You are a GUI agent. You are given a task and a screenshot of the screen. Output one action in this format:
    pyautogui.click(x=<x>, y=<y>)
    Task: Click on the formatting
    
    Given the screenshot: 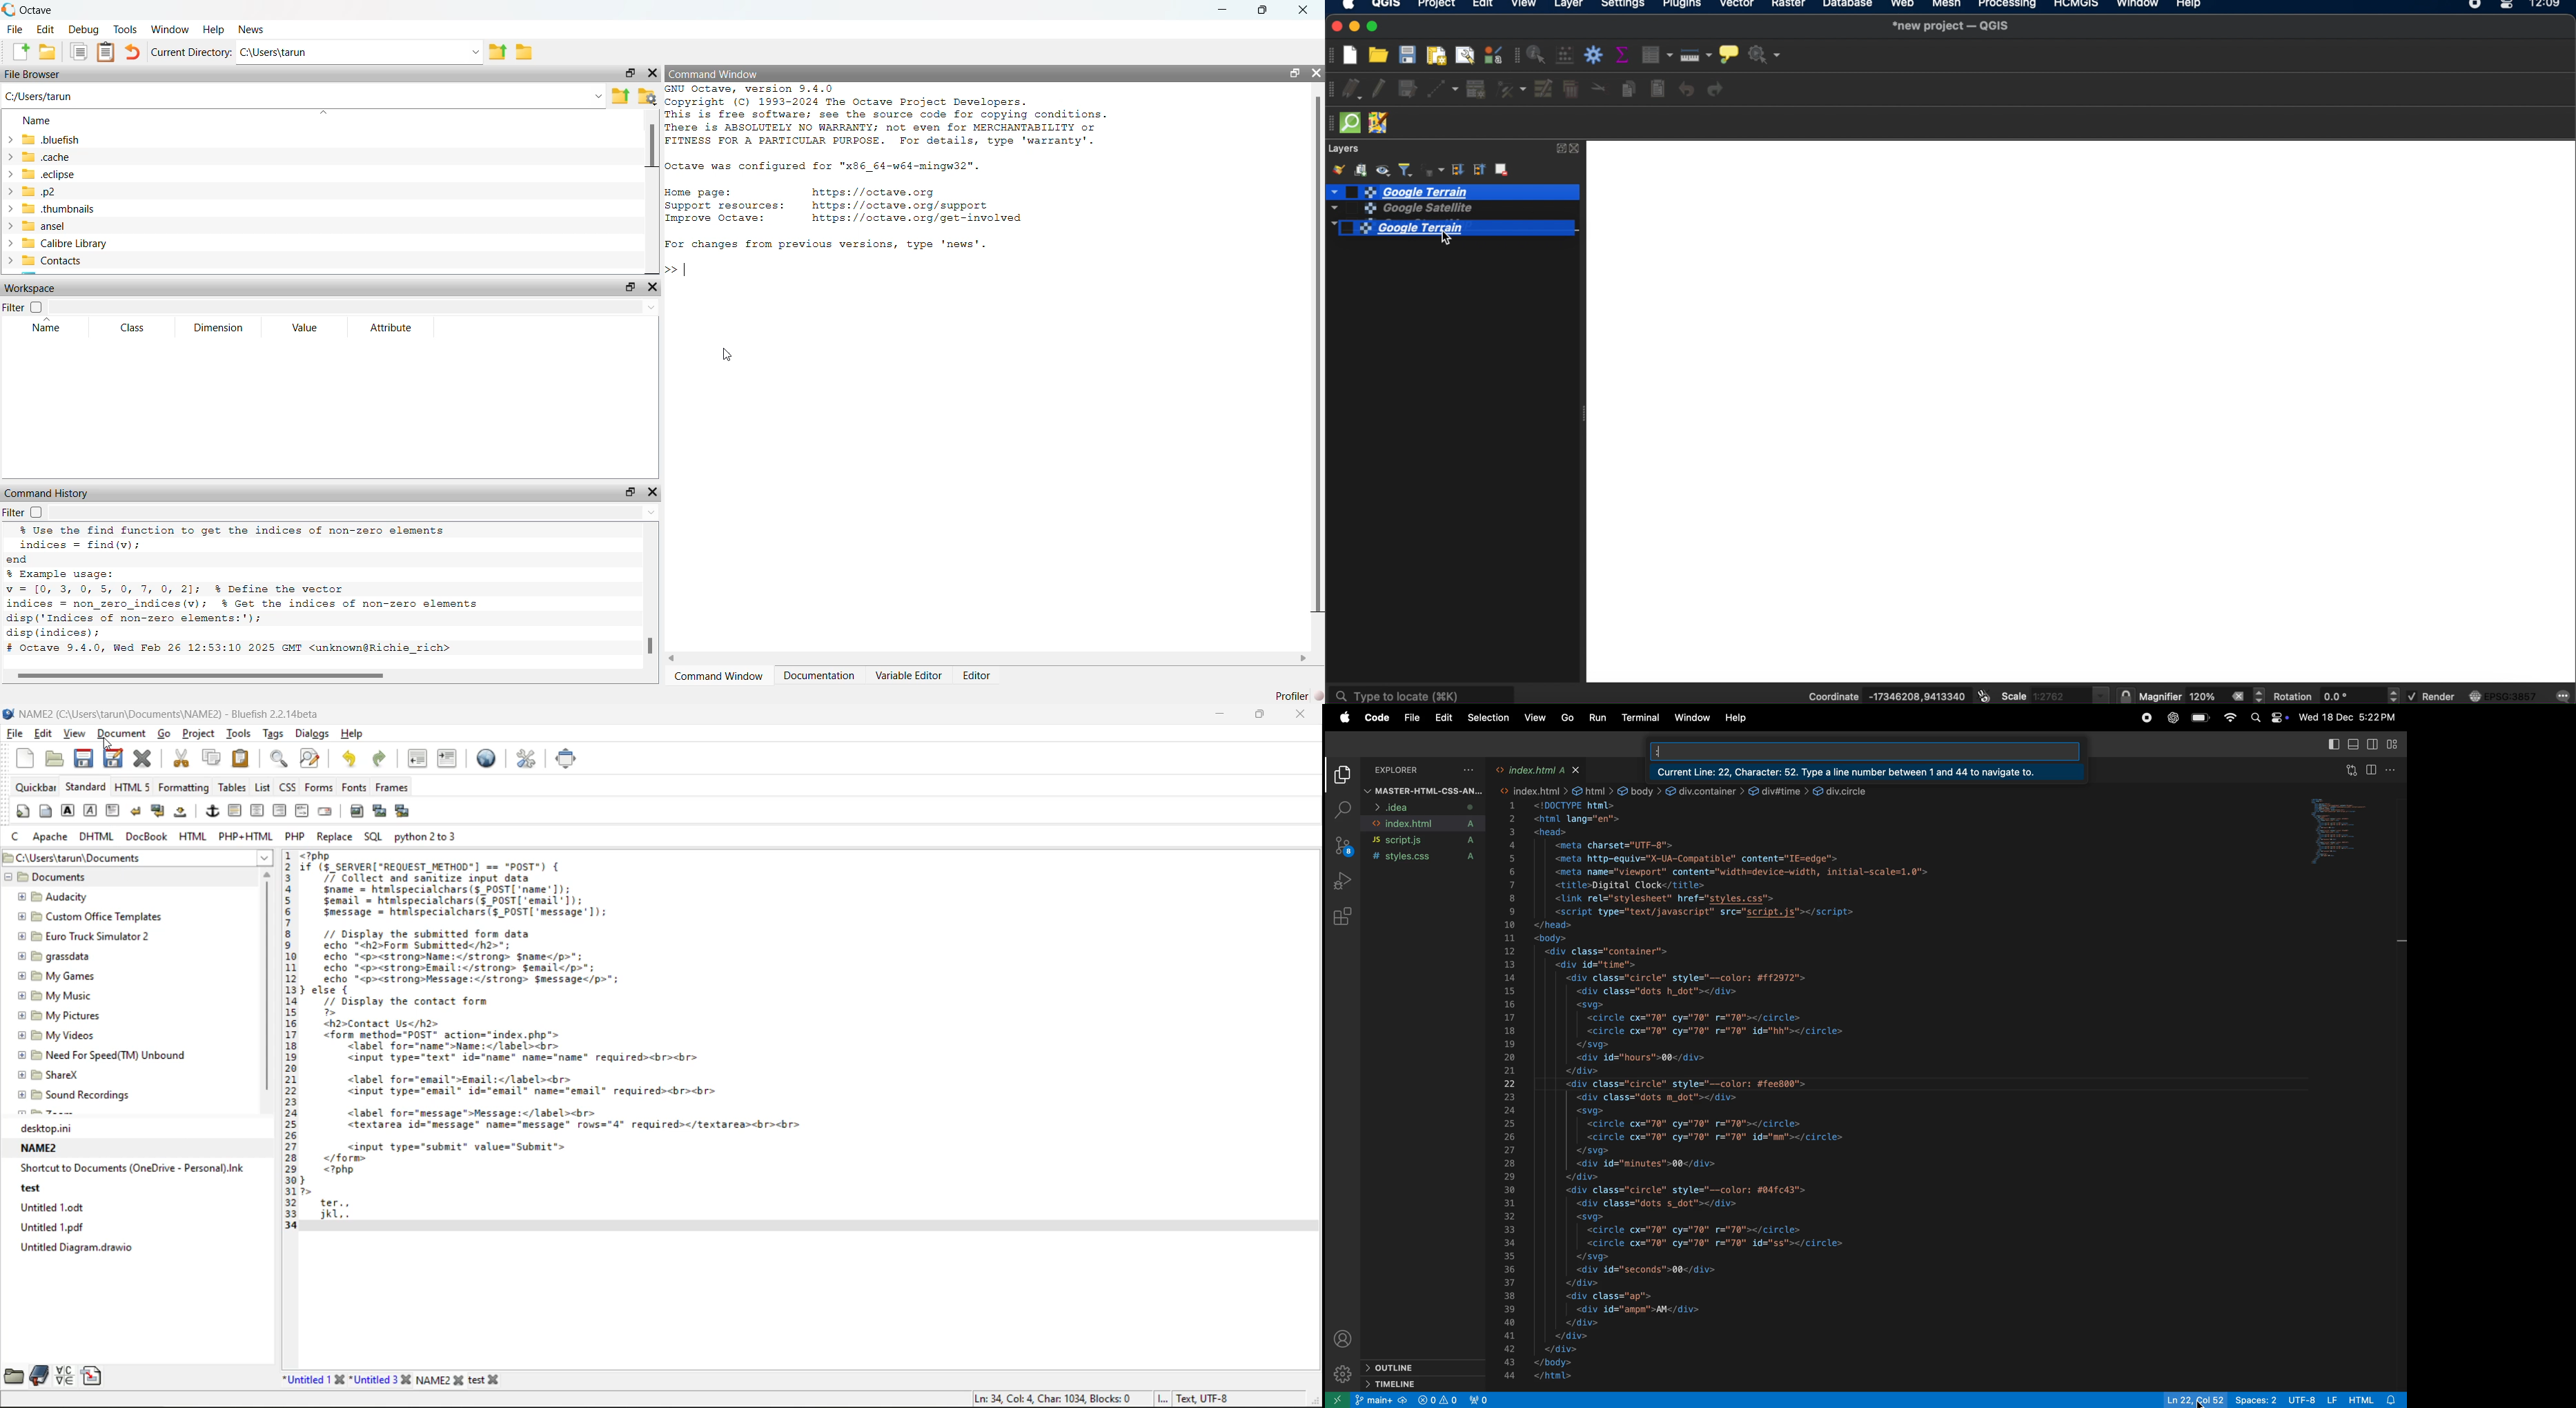 What is the action you would take?
    pyautogui.click(x=185, y=787)
    